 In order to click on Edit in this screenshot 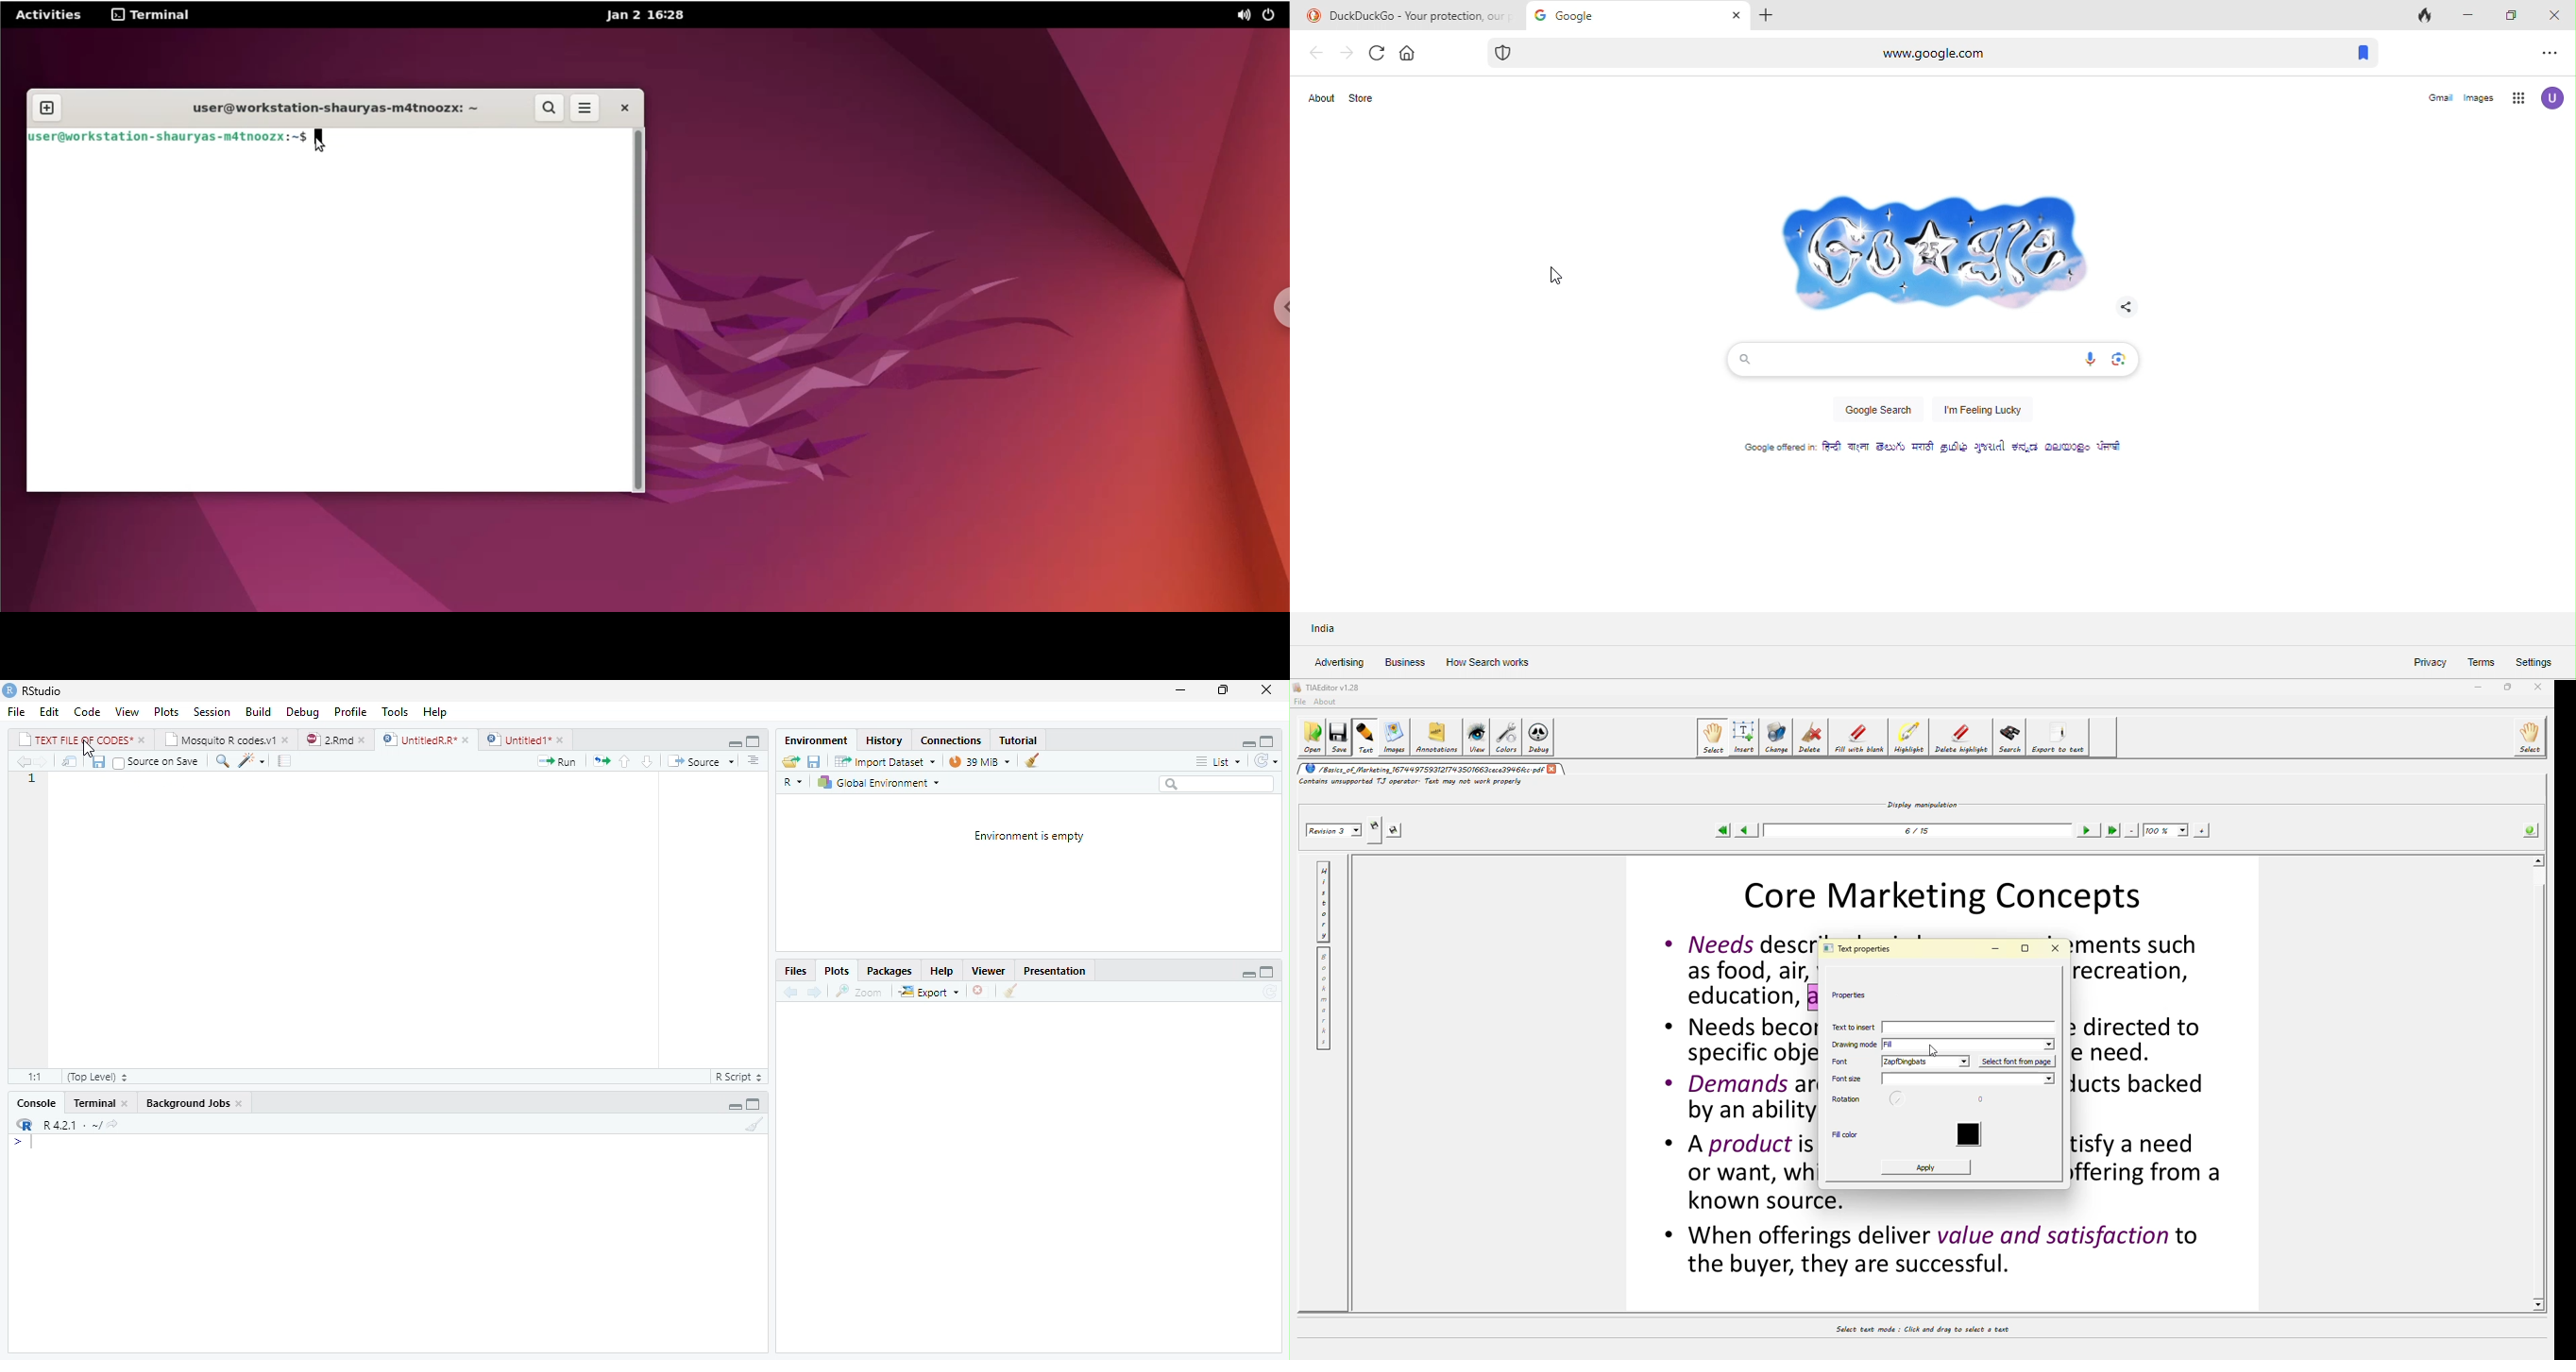, I will do `click(47, 711)`.